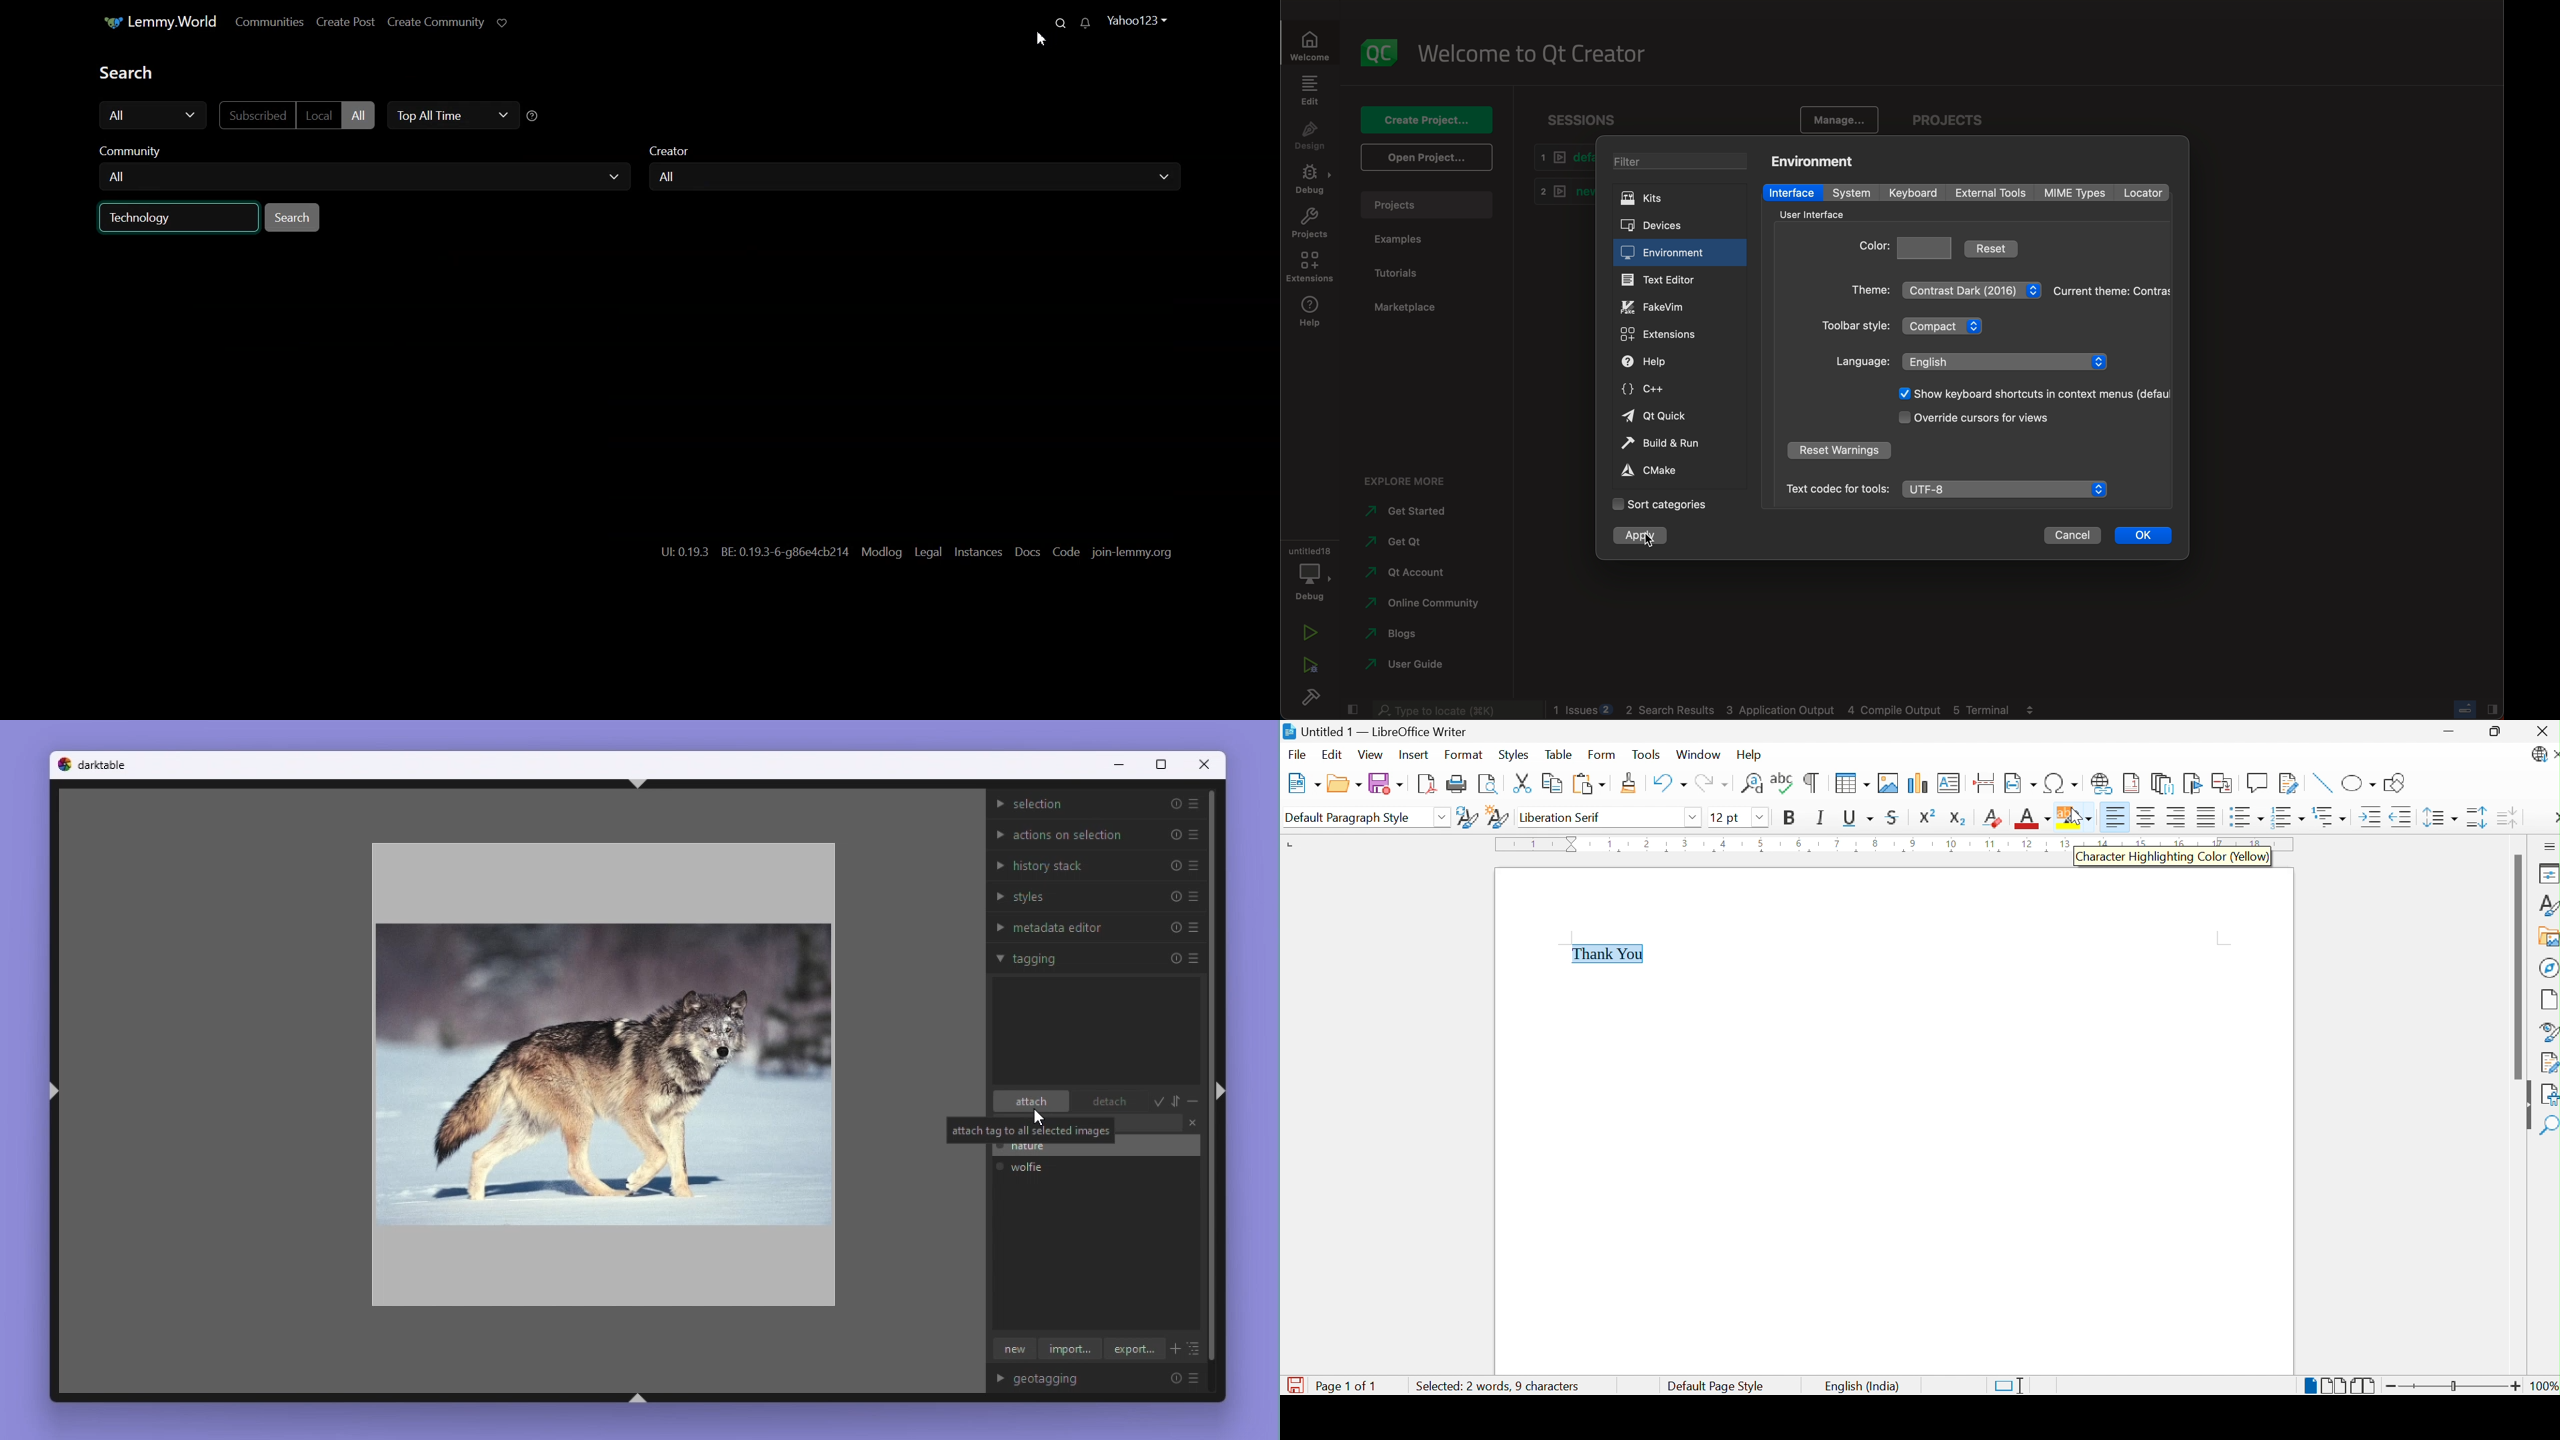 The image size is (2576, 1456). I want to click on language, so click(1972, 361).